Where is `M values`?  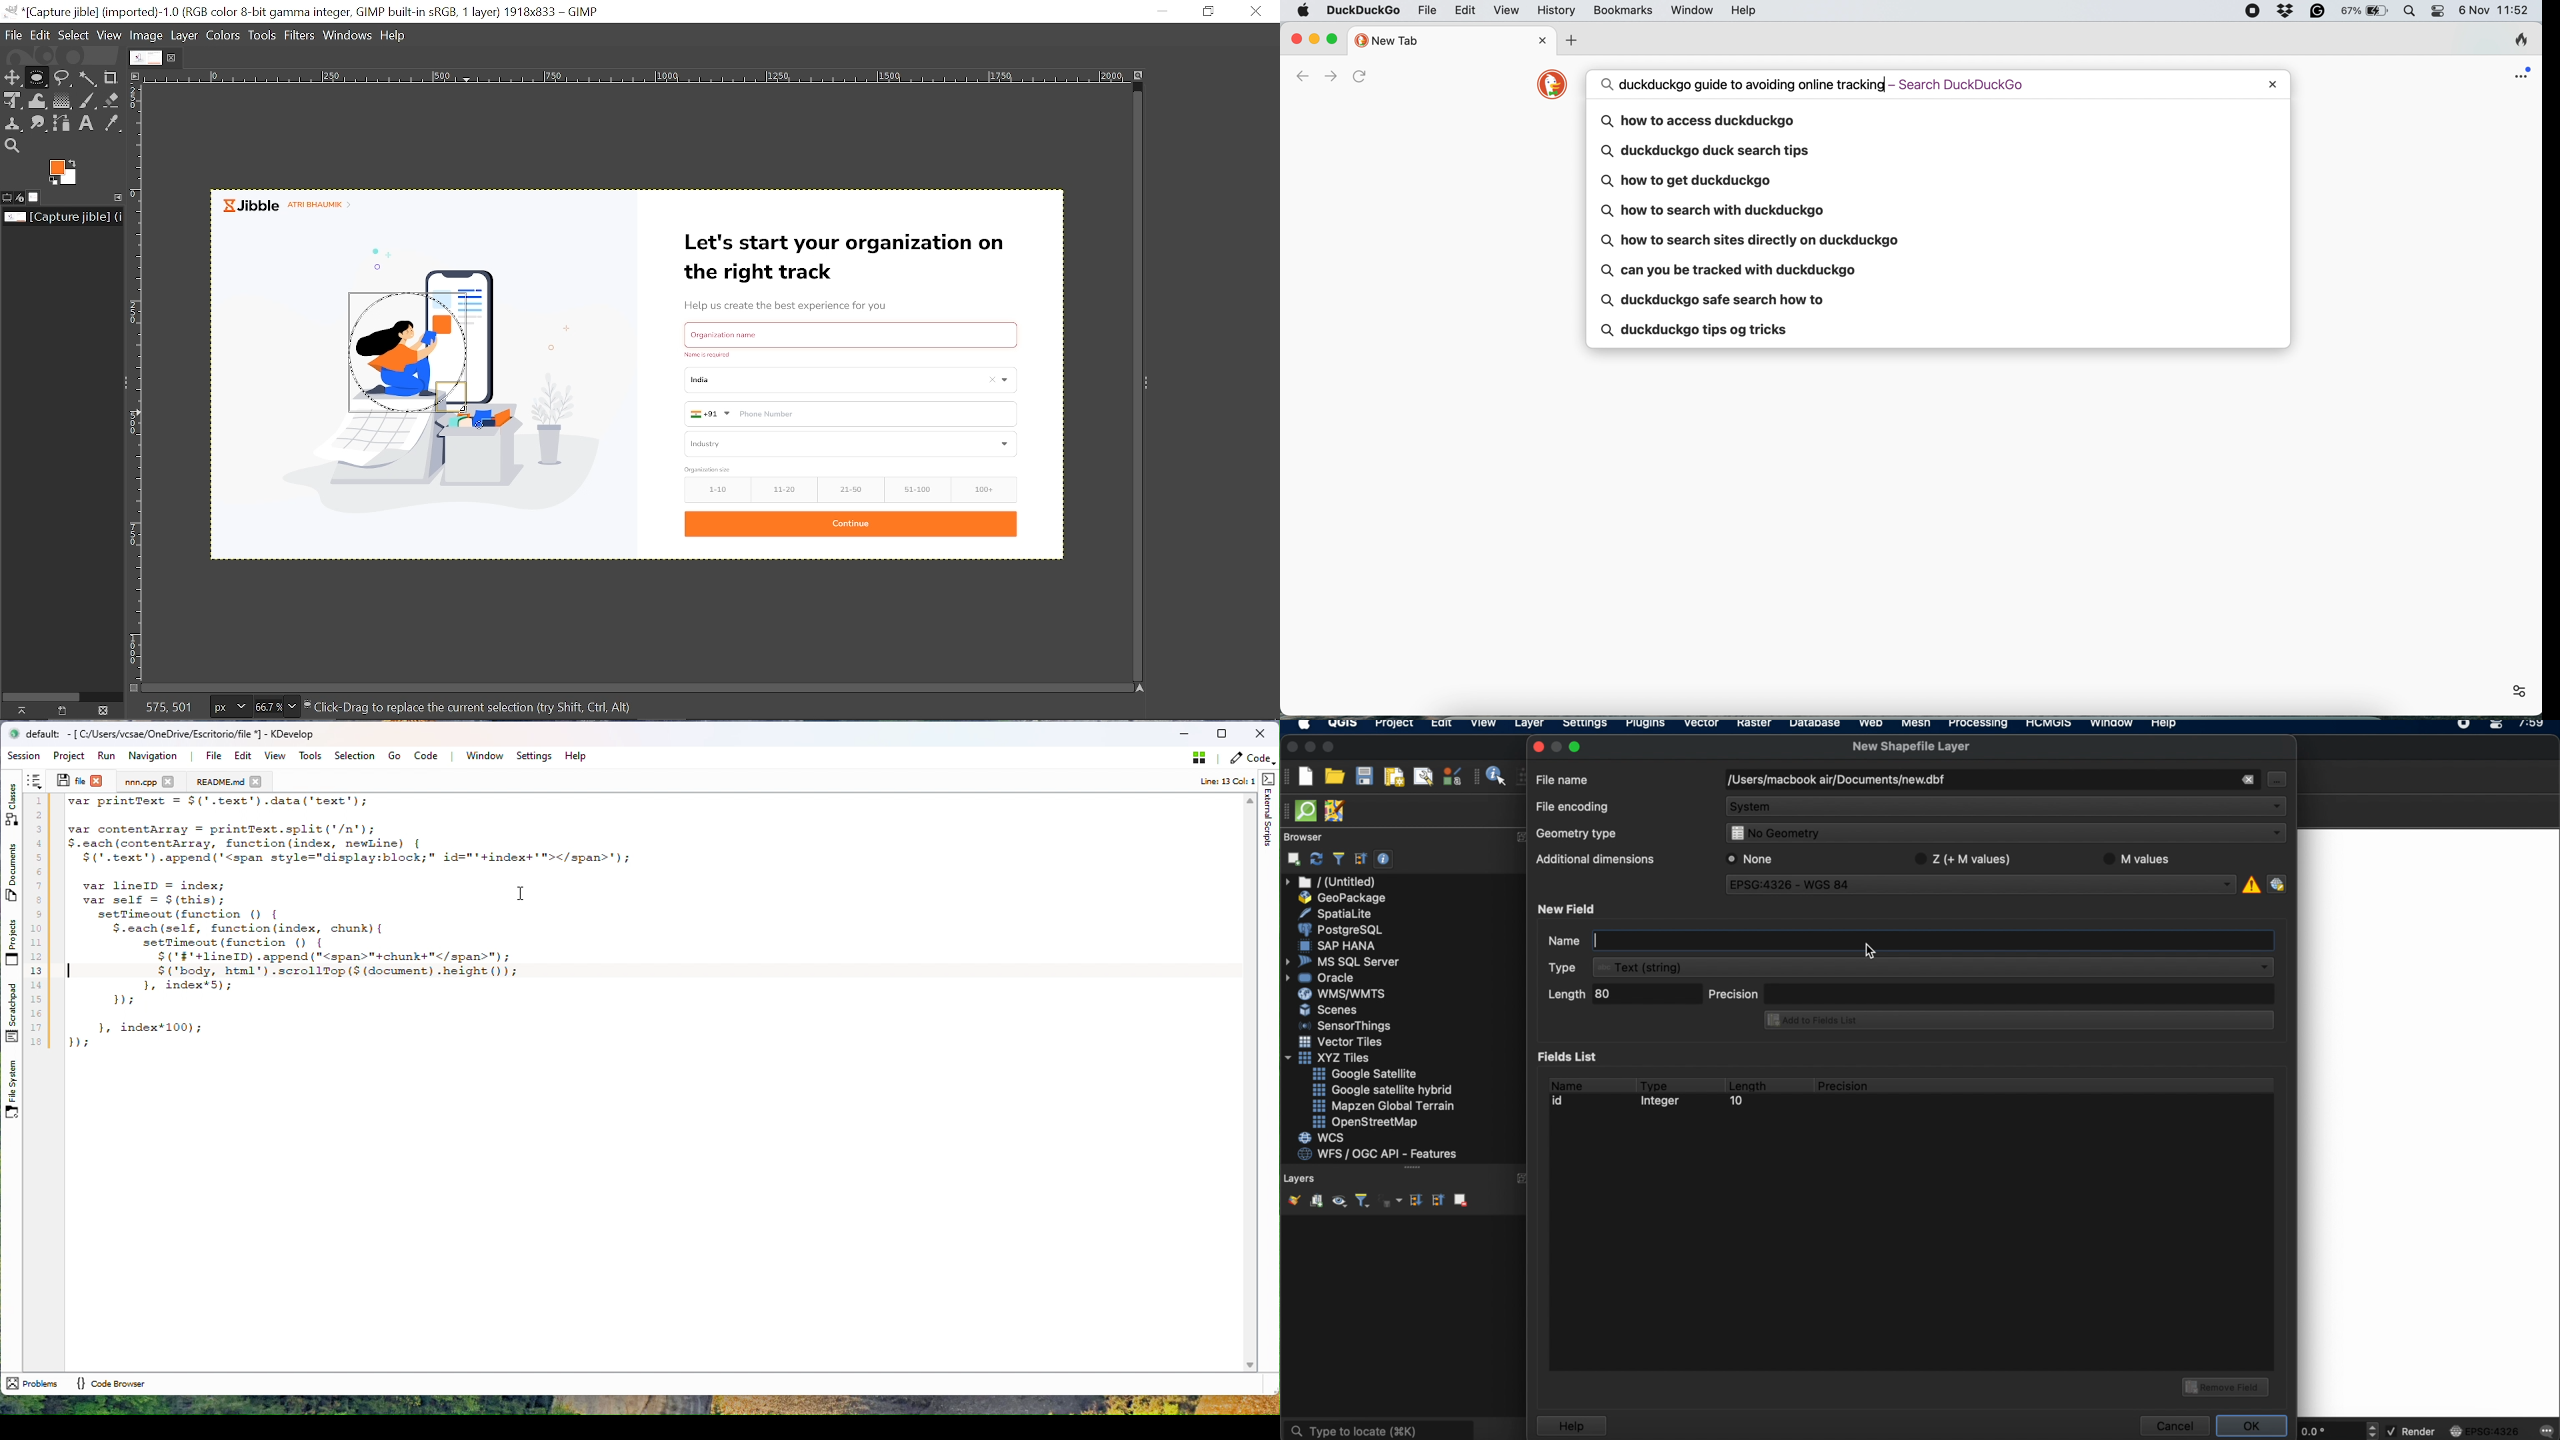 M values is located at coordinates (2143, 859).